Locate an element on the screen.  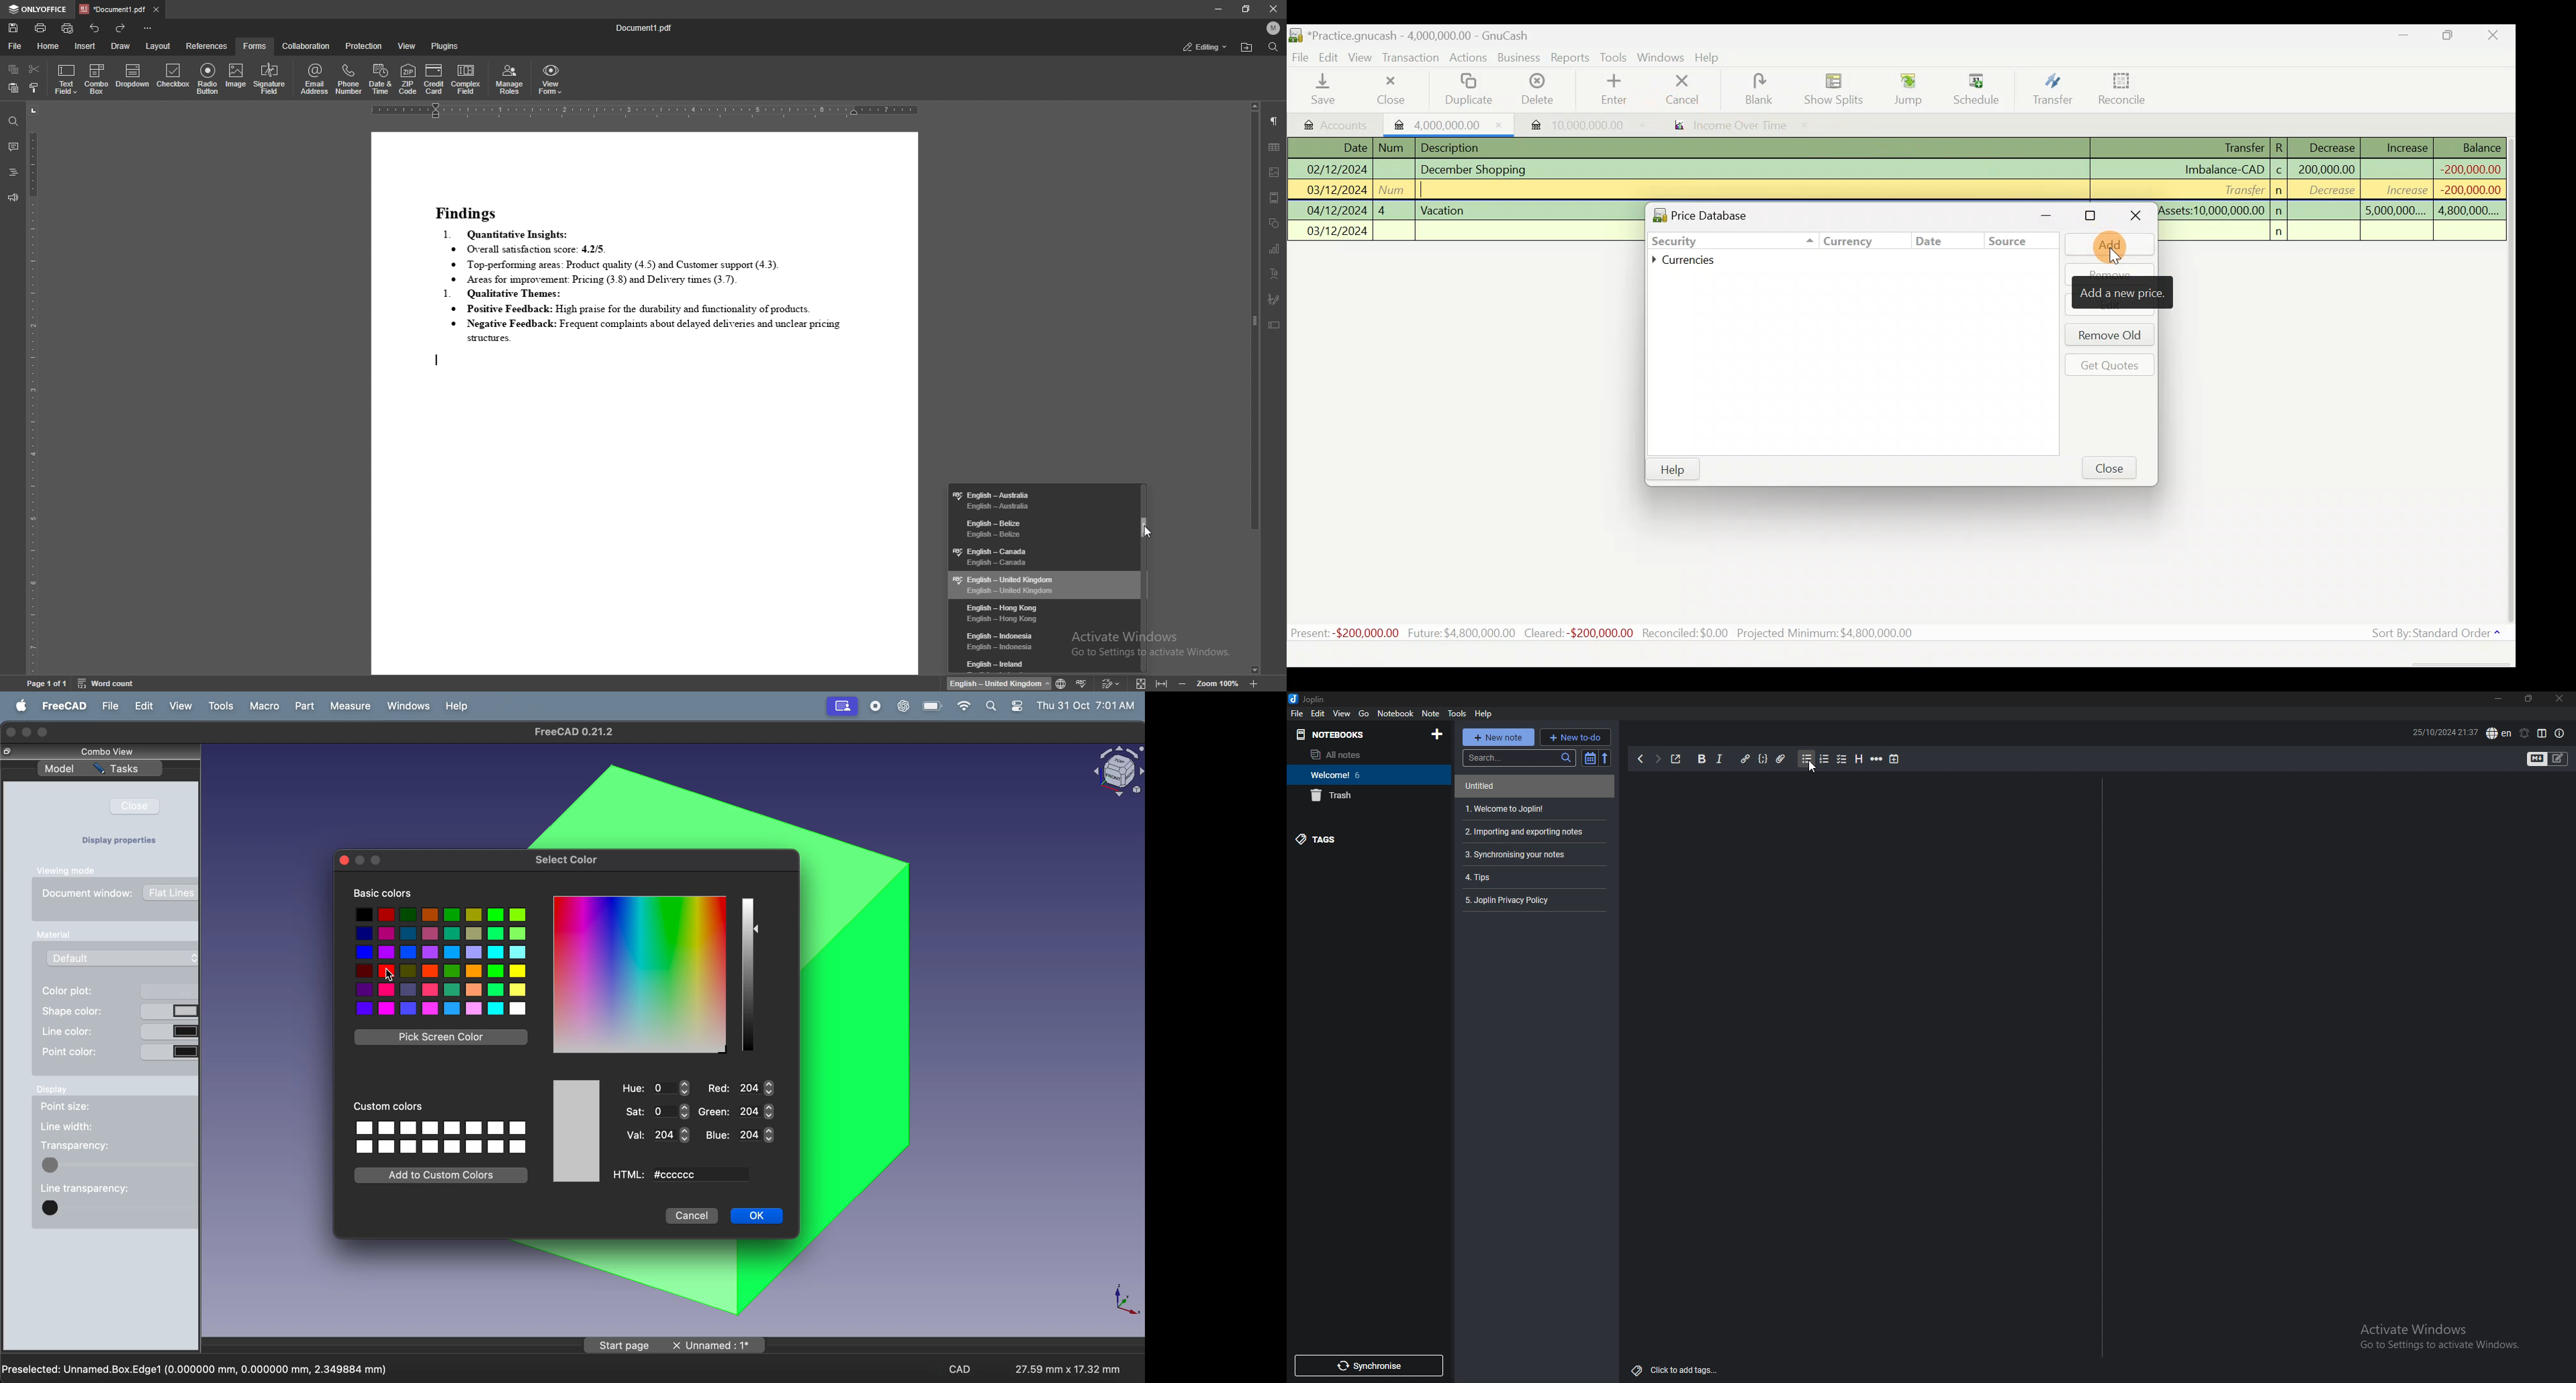
checkbox is located at coordinates (1839, 759).